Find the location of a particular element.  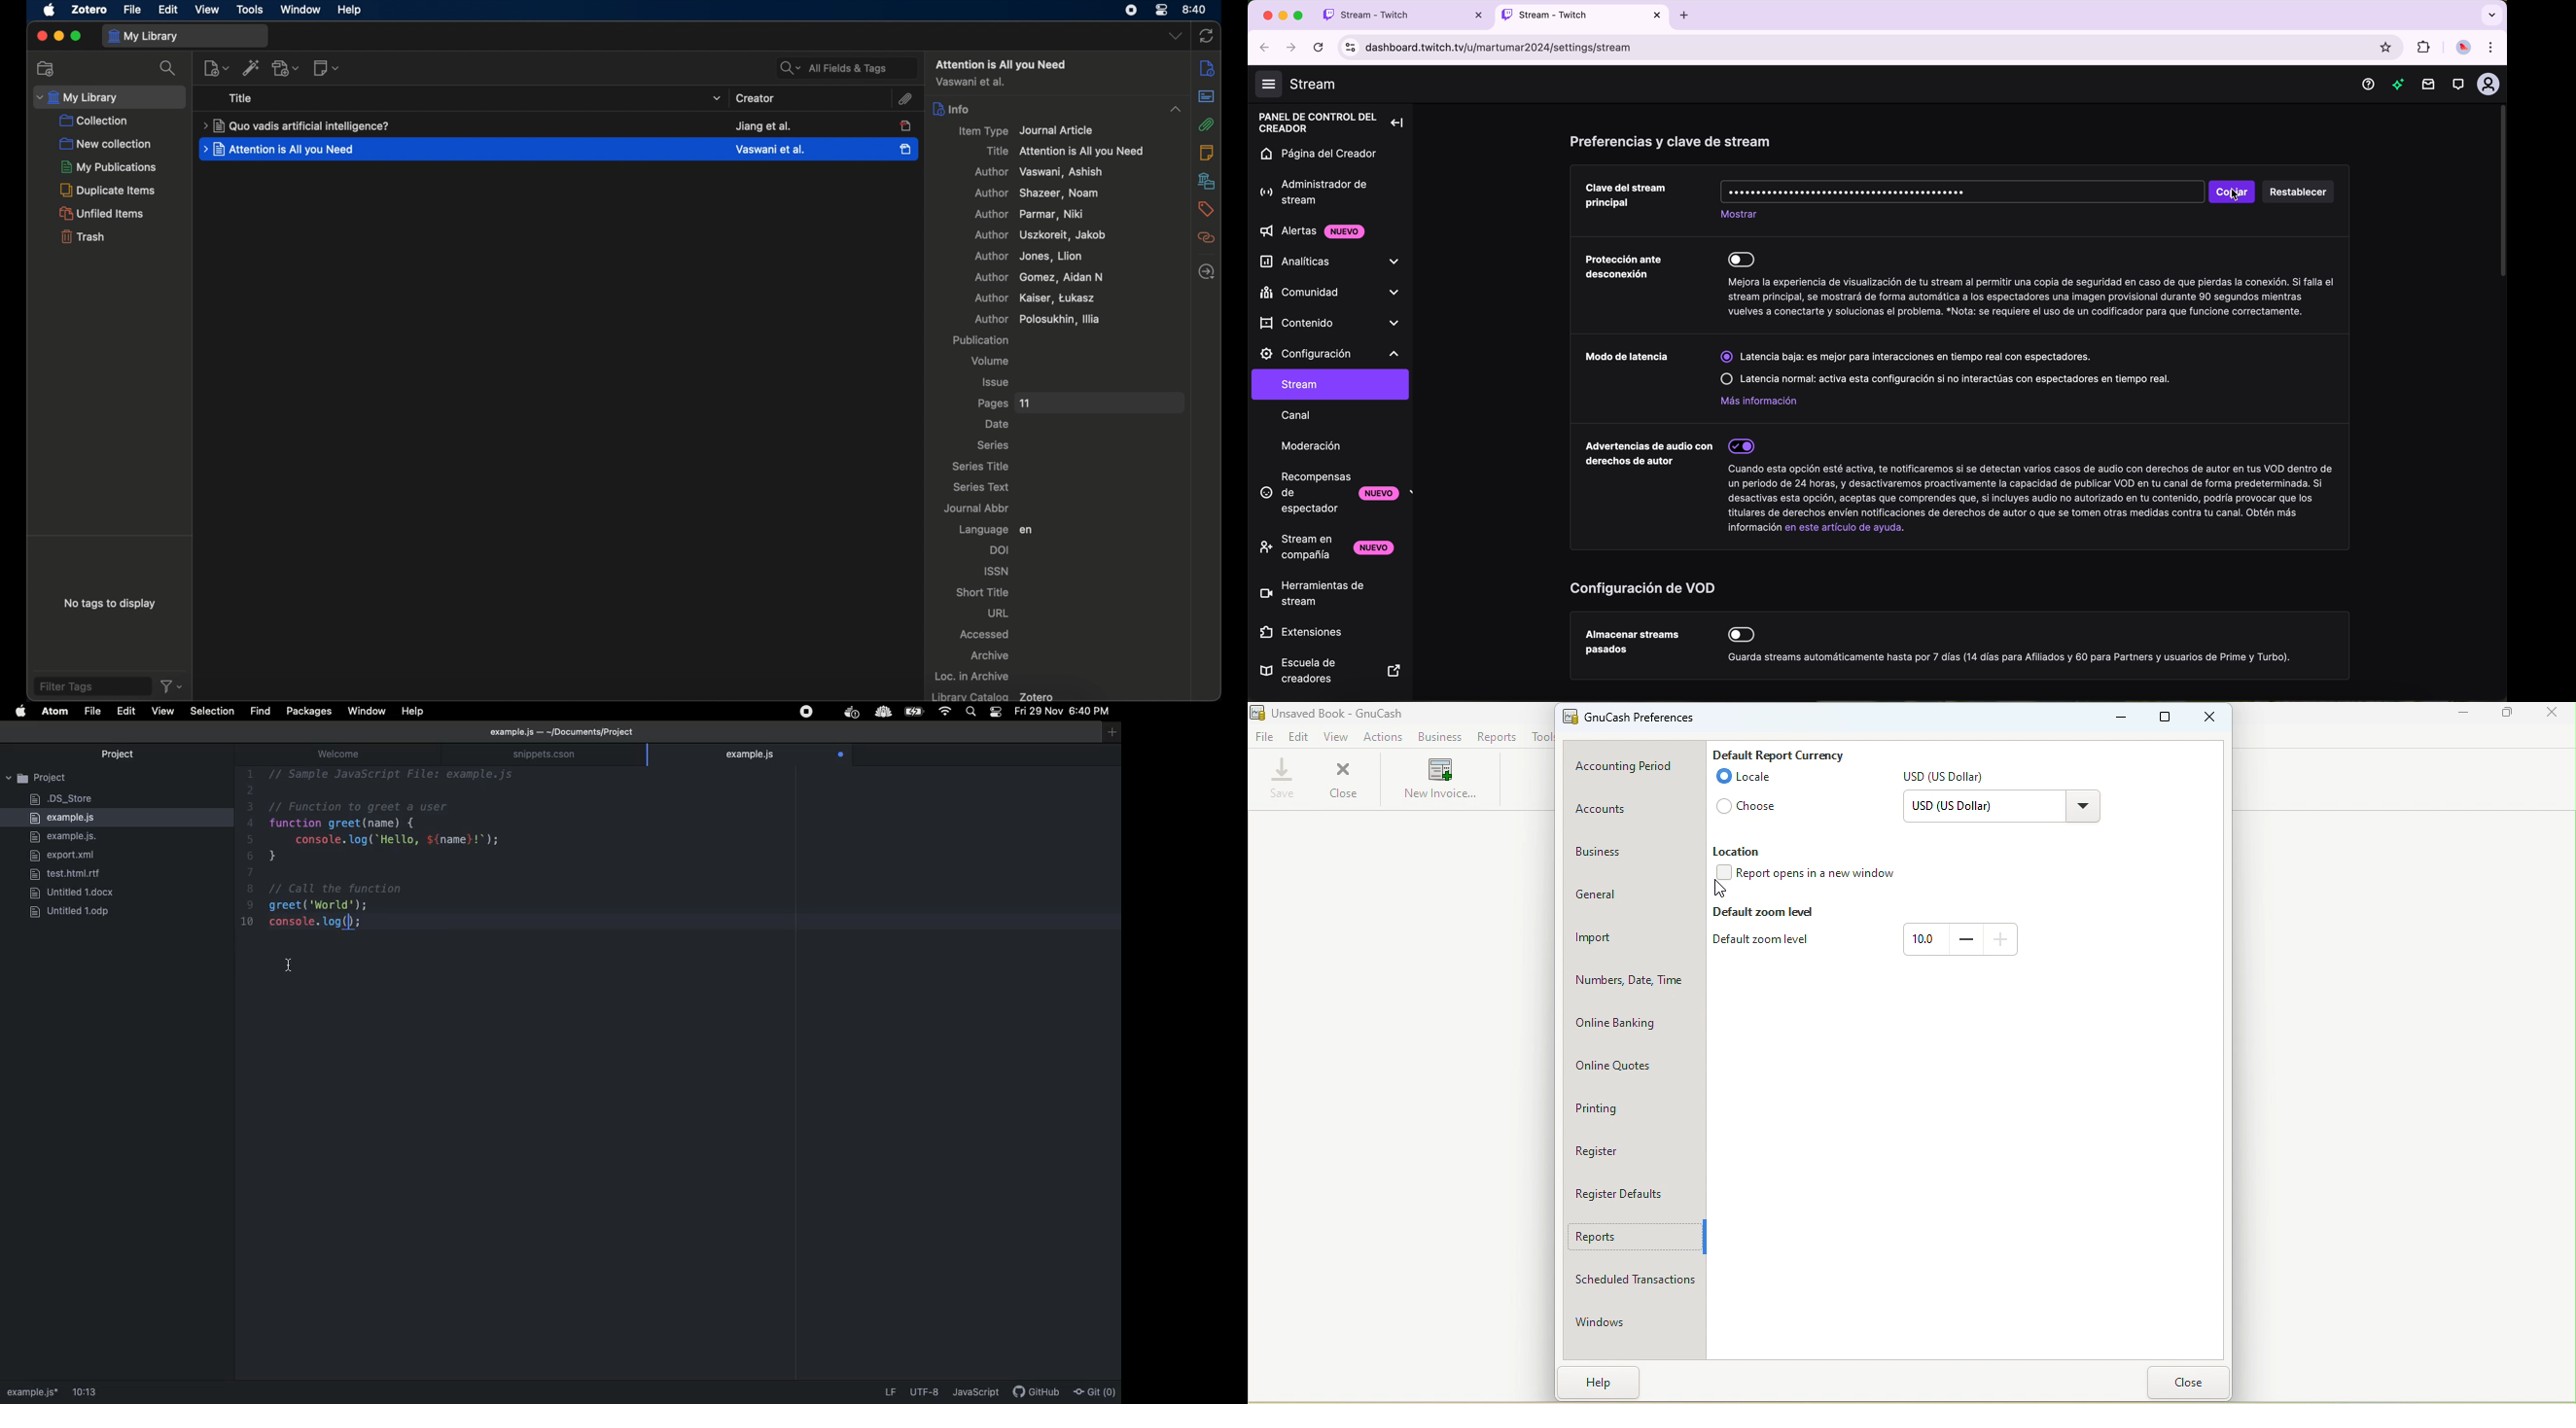

Numbers, date, time is located at coordinates (1635, 984).